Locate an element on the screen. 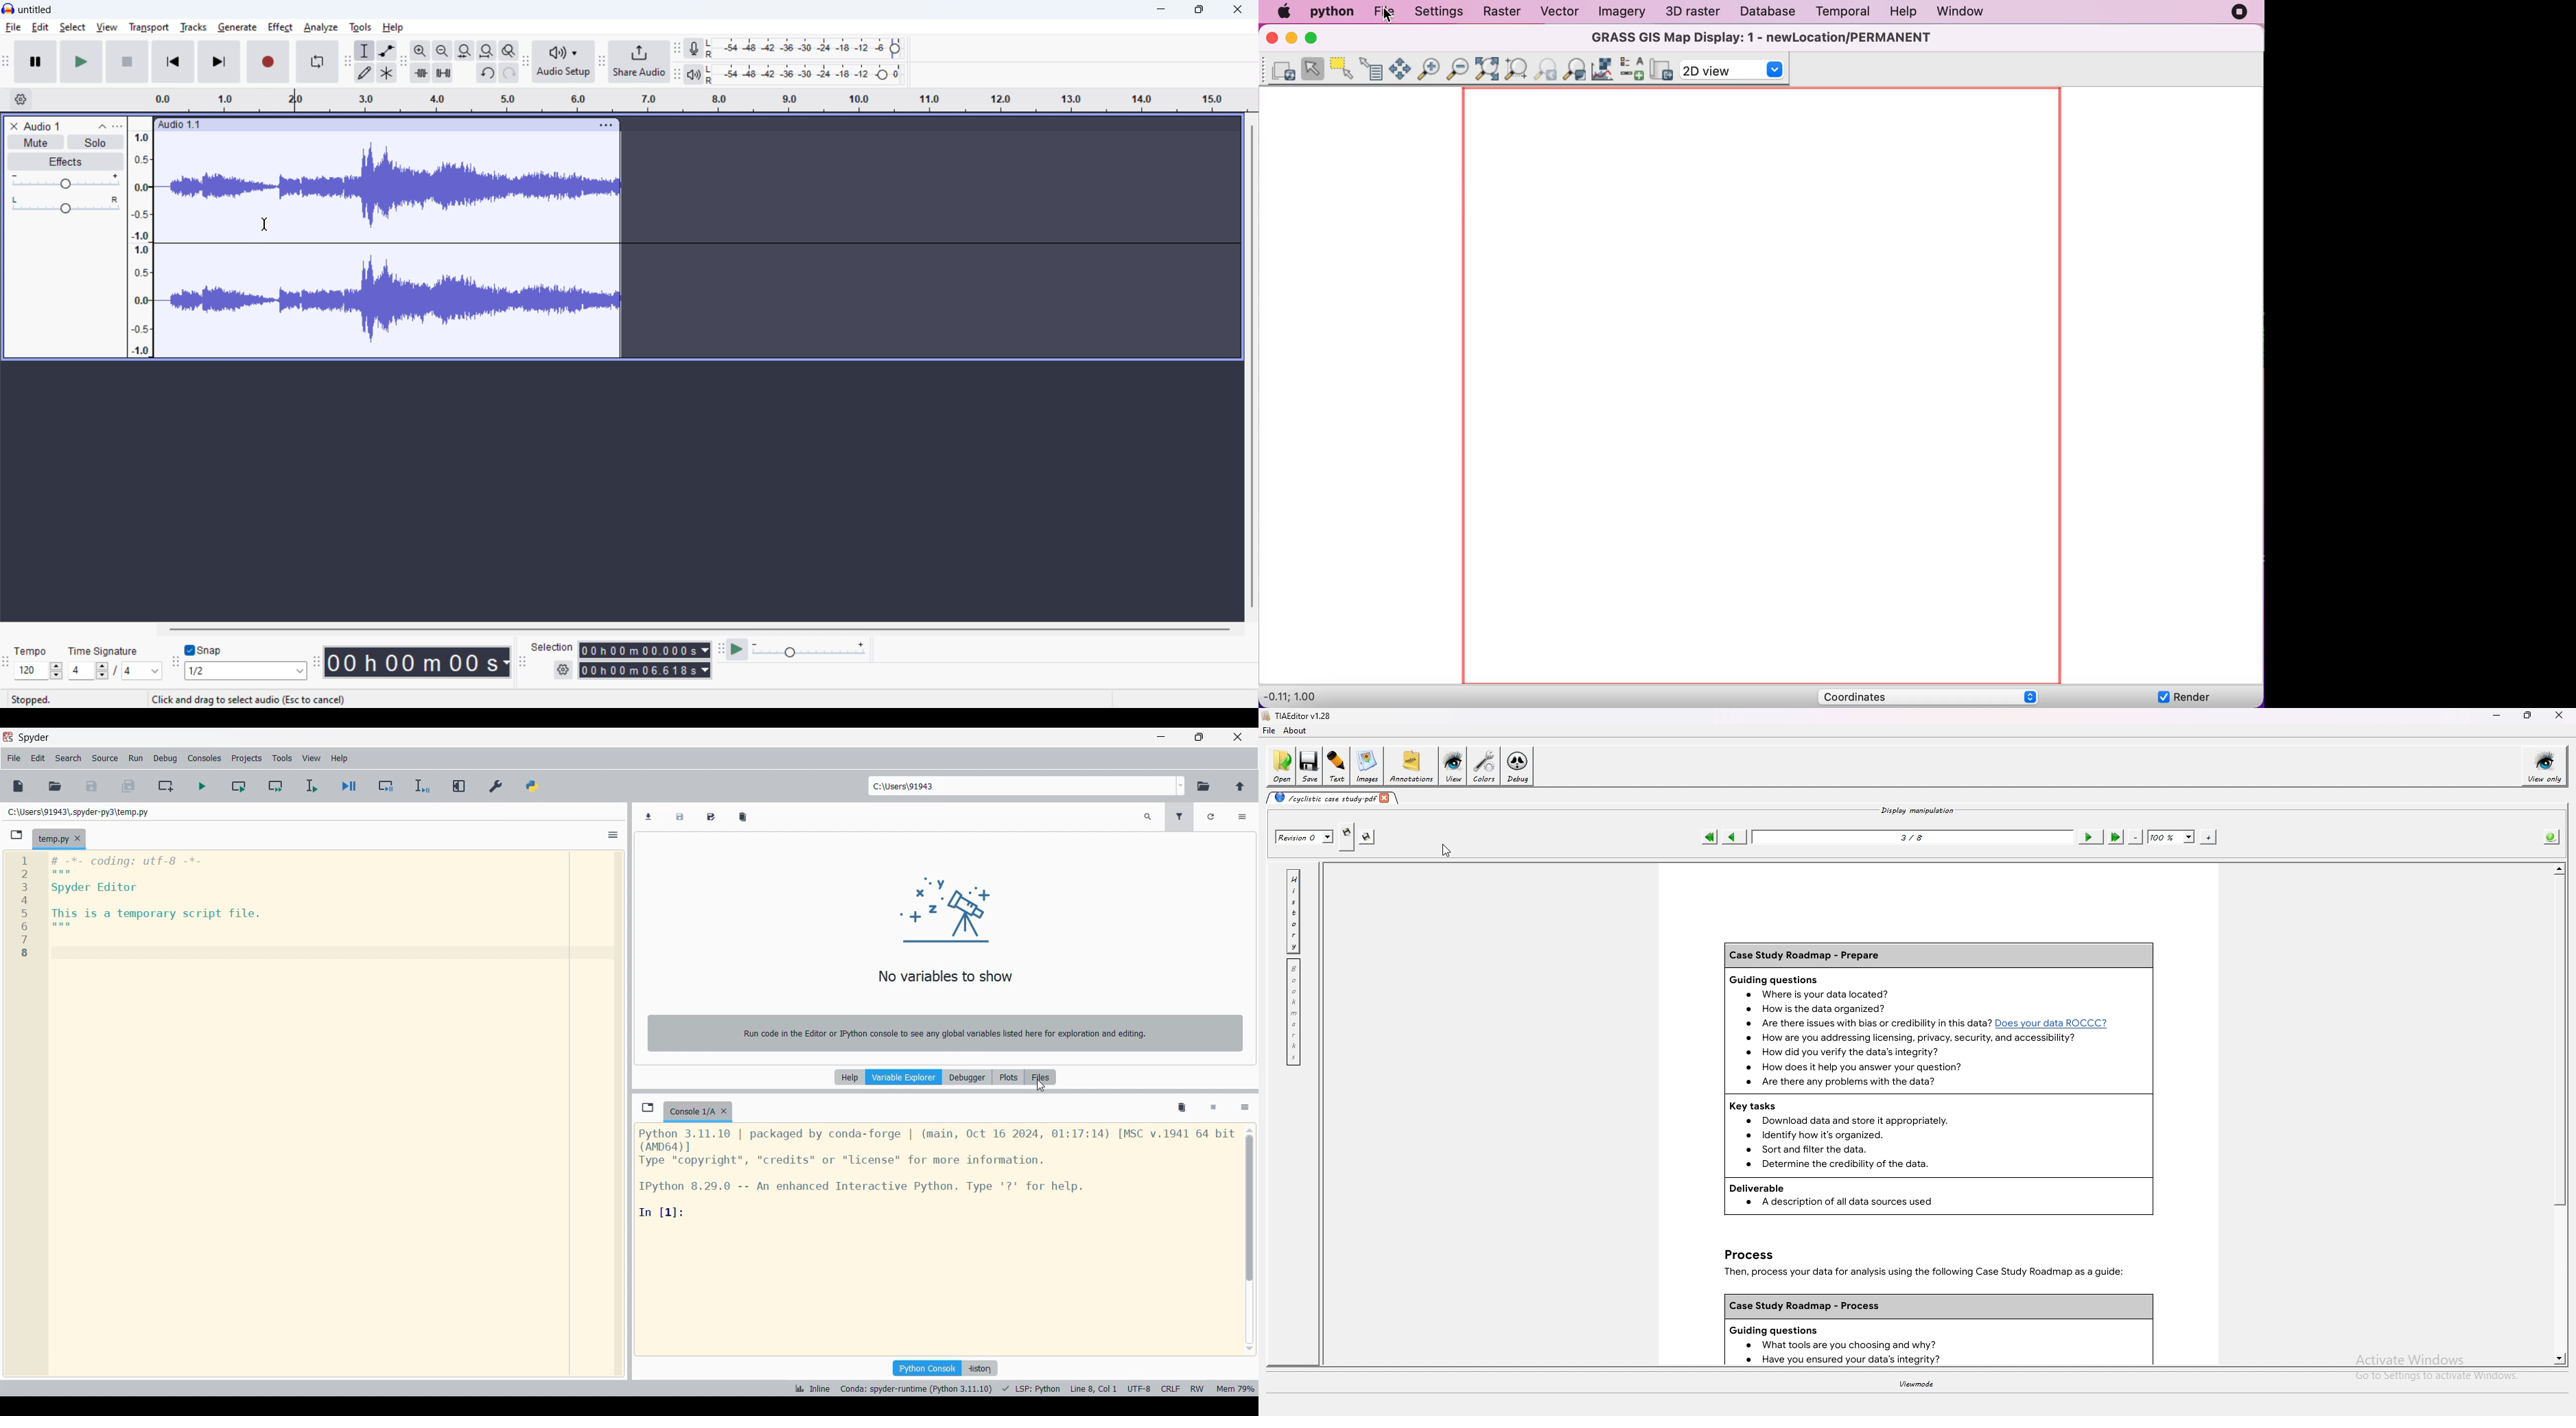  Open file is located at coordinates (55, 787).